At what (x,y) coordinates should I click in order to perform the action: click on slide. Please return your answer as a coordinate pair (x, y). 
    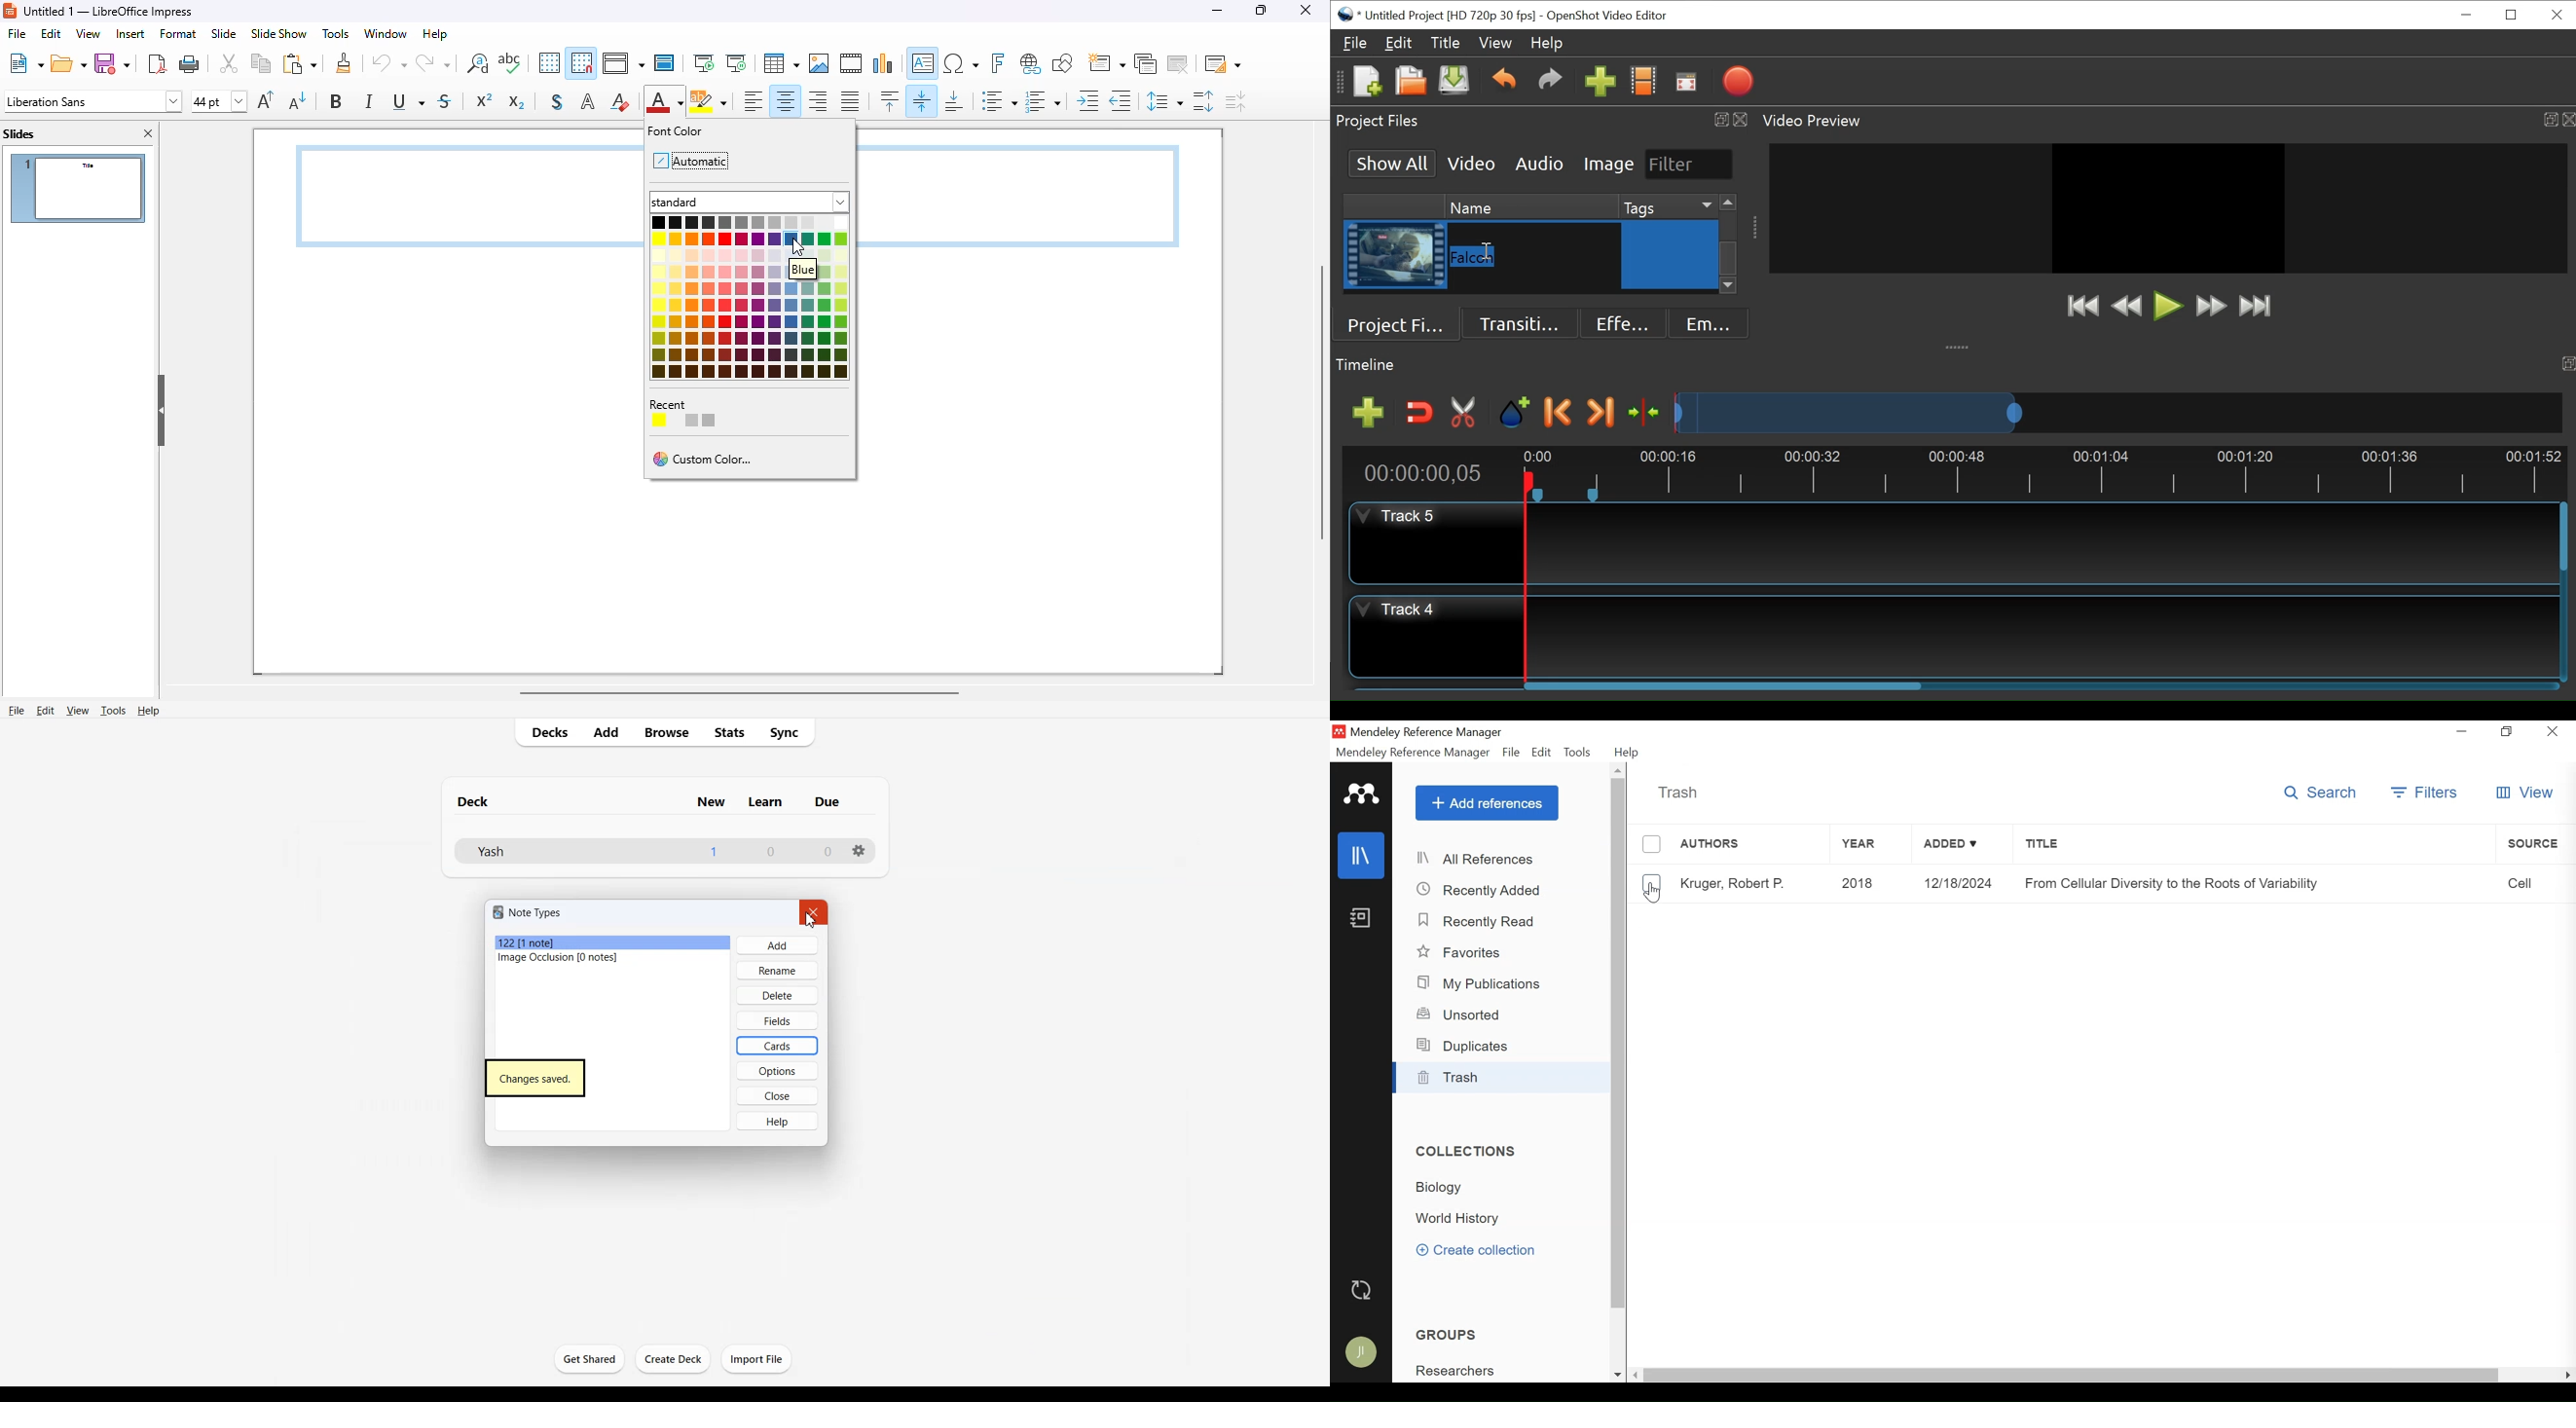
    Looking at the image, I should click on (224, 34).